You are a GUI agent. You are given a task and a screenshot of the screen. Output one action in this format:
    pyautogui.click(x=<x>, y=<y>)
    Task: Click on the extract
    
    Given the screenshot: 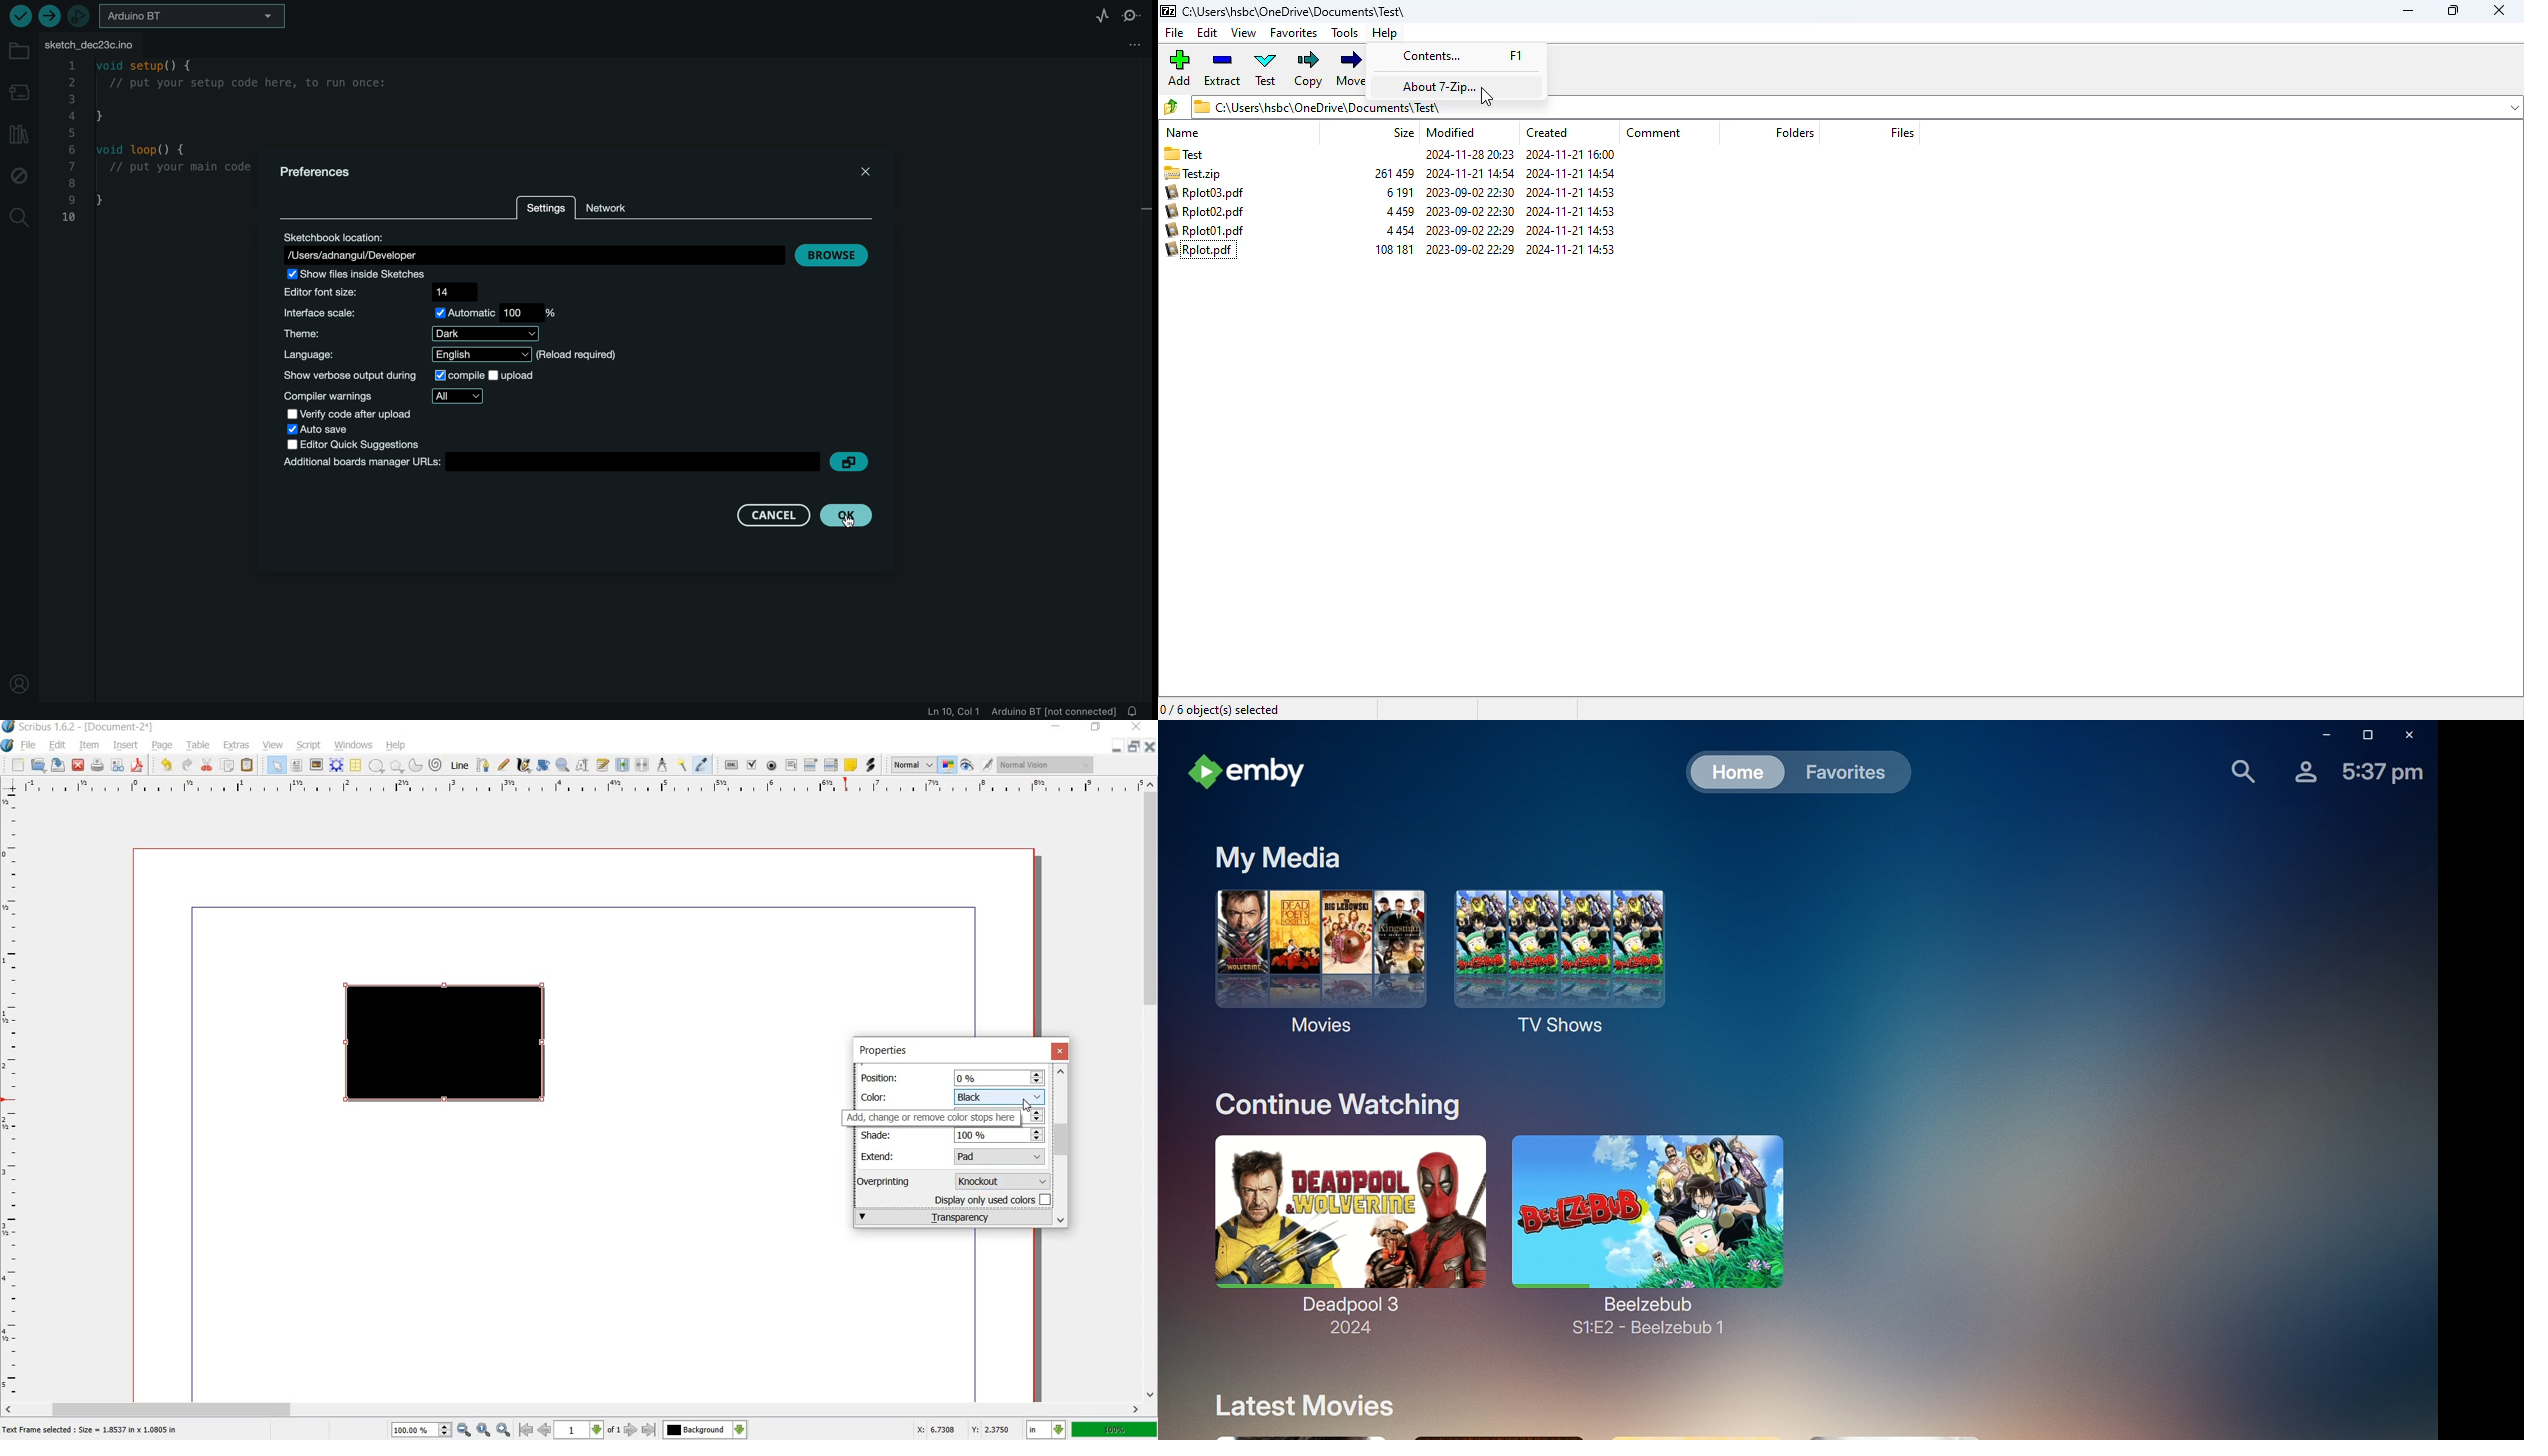 What is the action you would take?
    pyautogui.click(x=1222, y=68)
    